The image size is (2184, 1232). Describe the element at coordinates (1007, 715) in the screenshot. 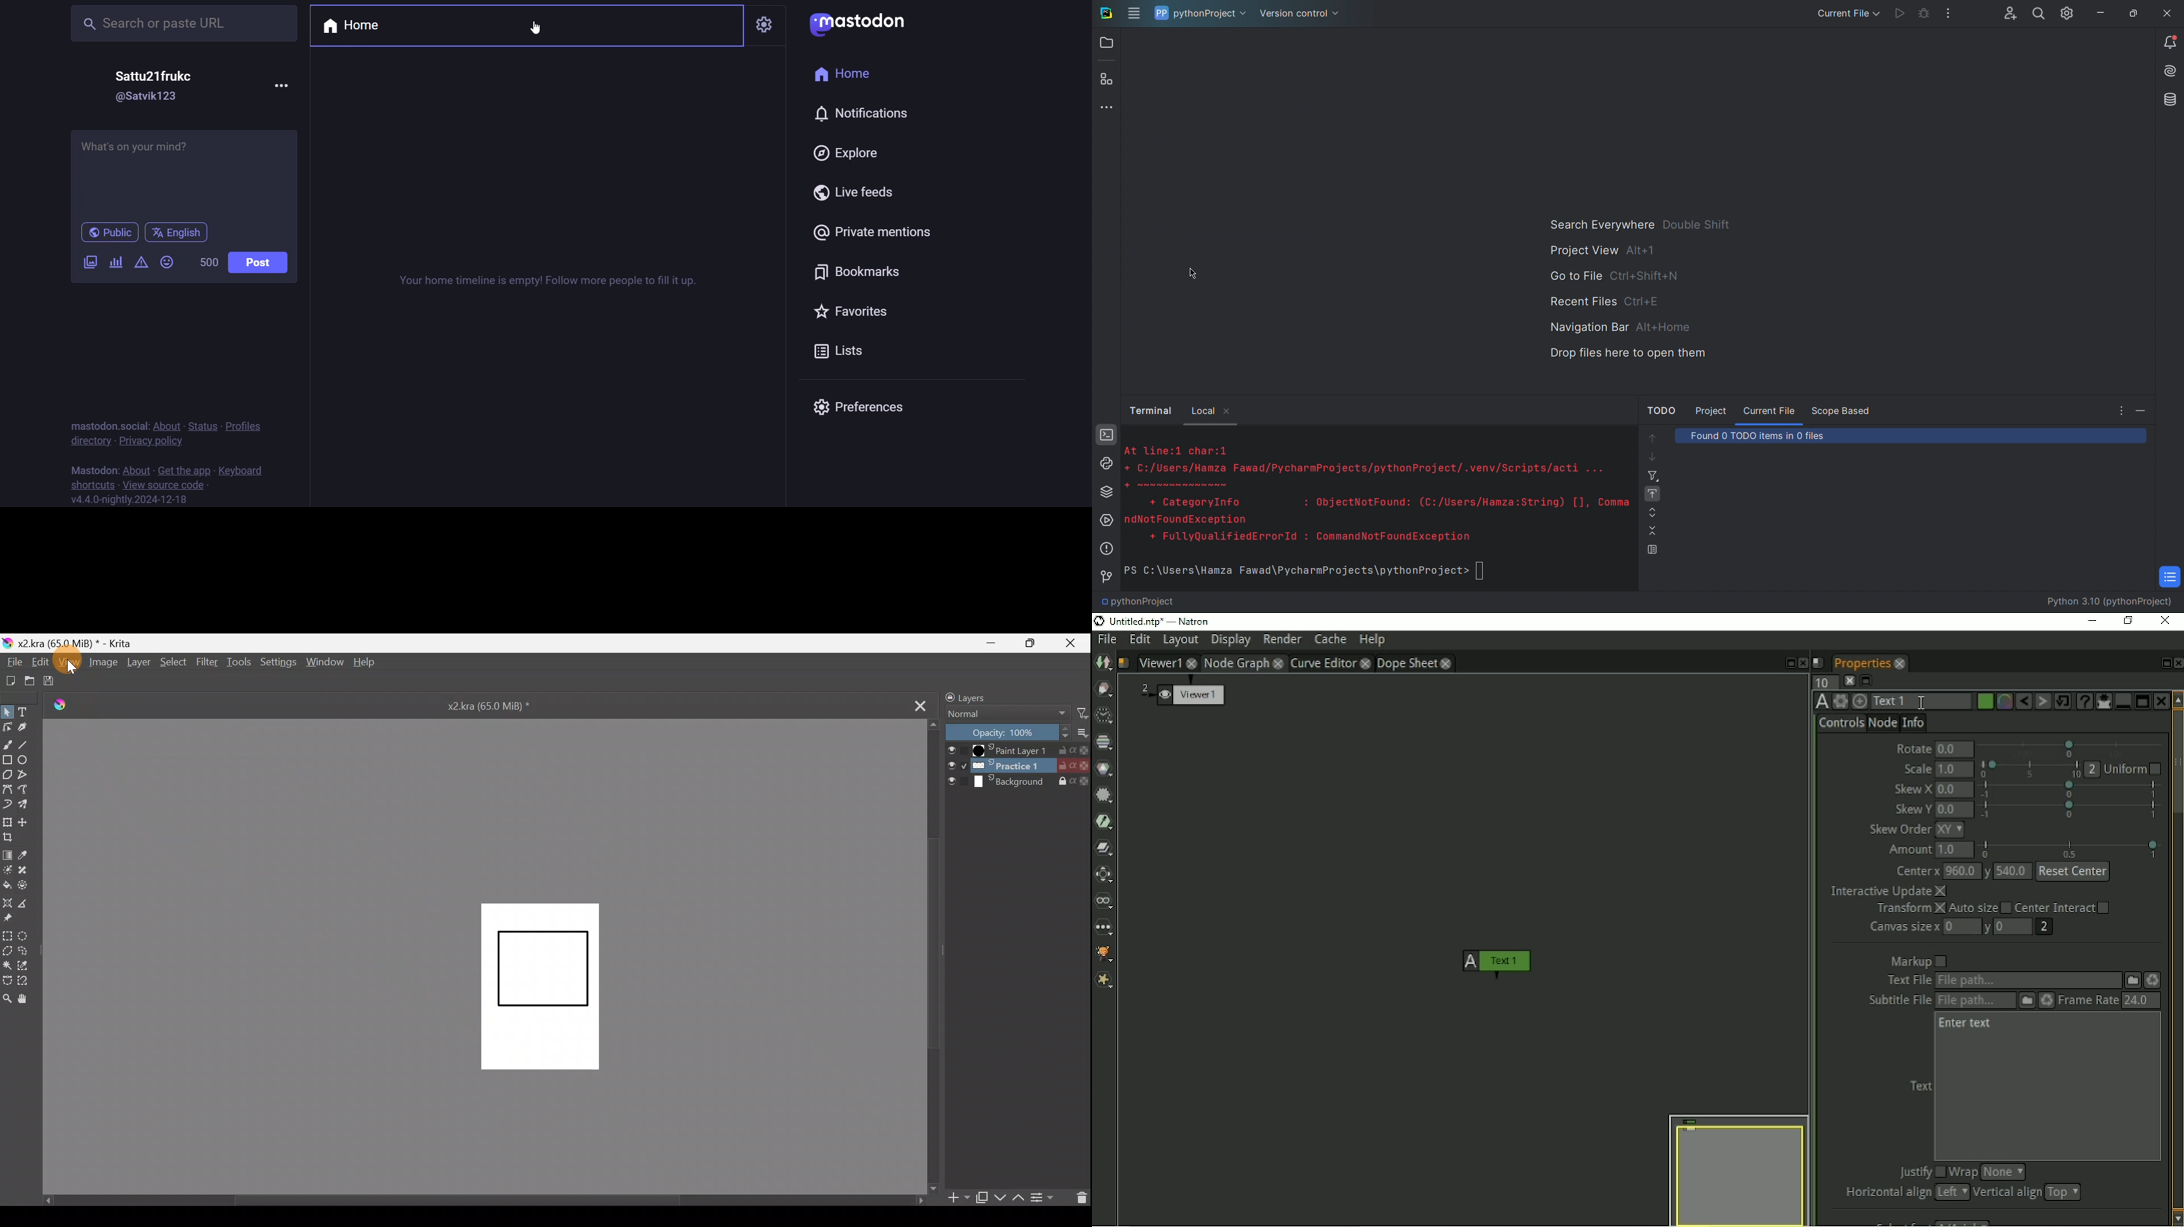

I see `Normal Blending mode` at that location.